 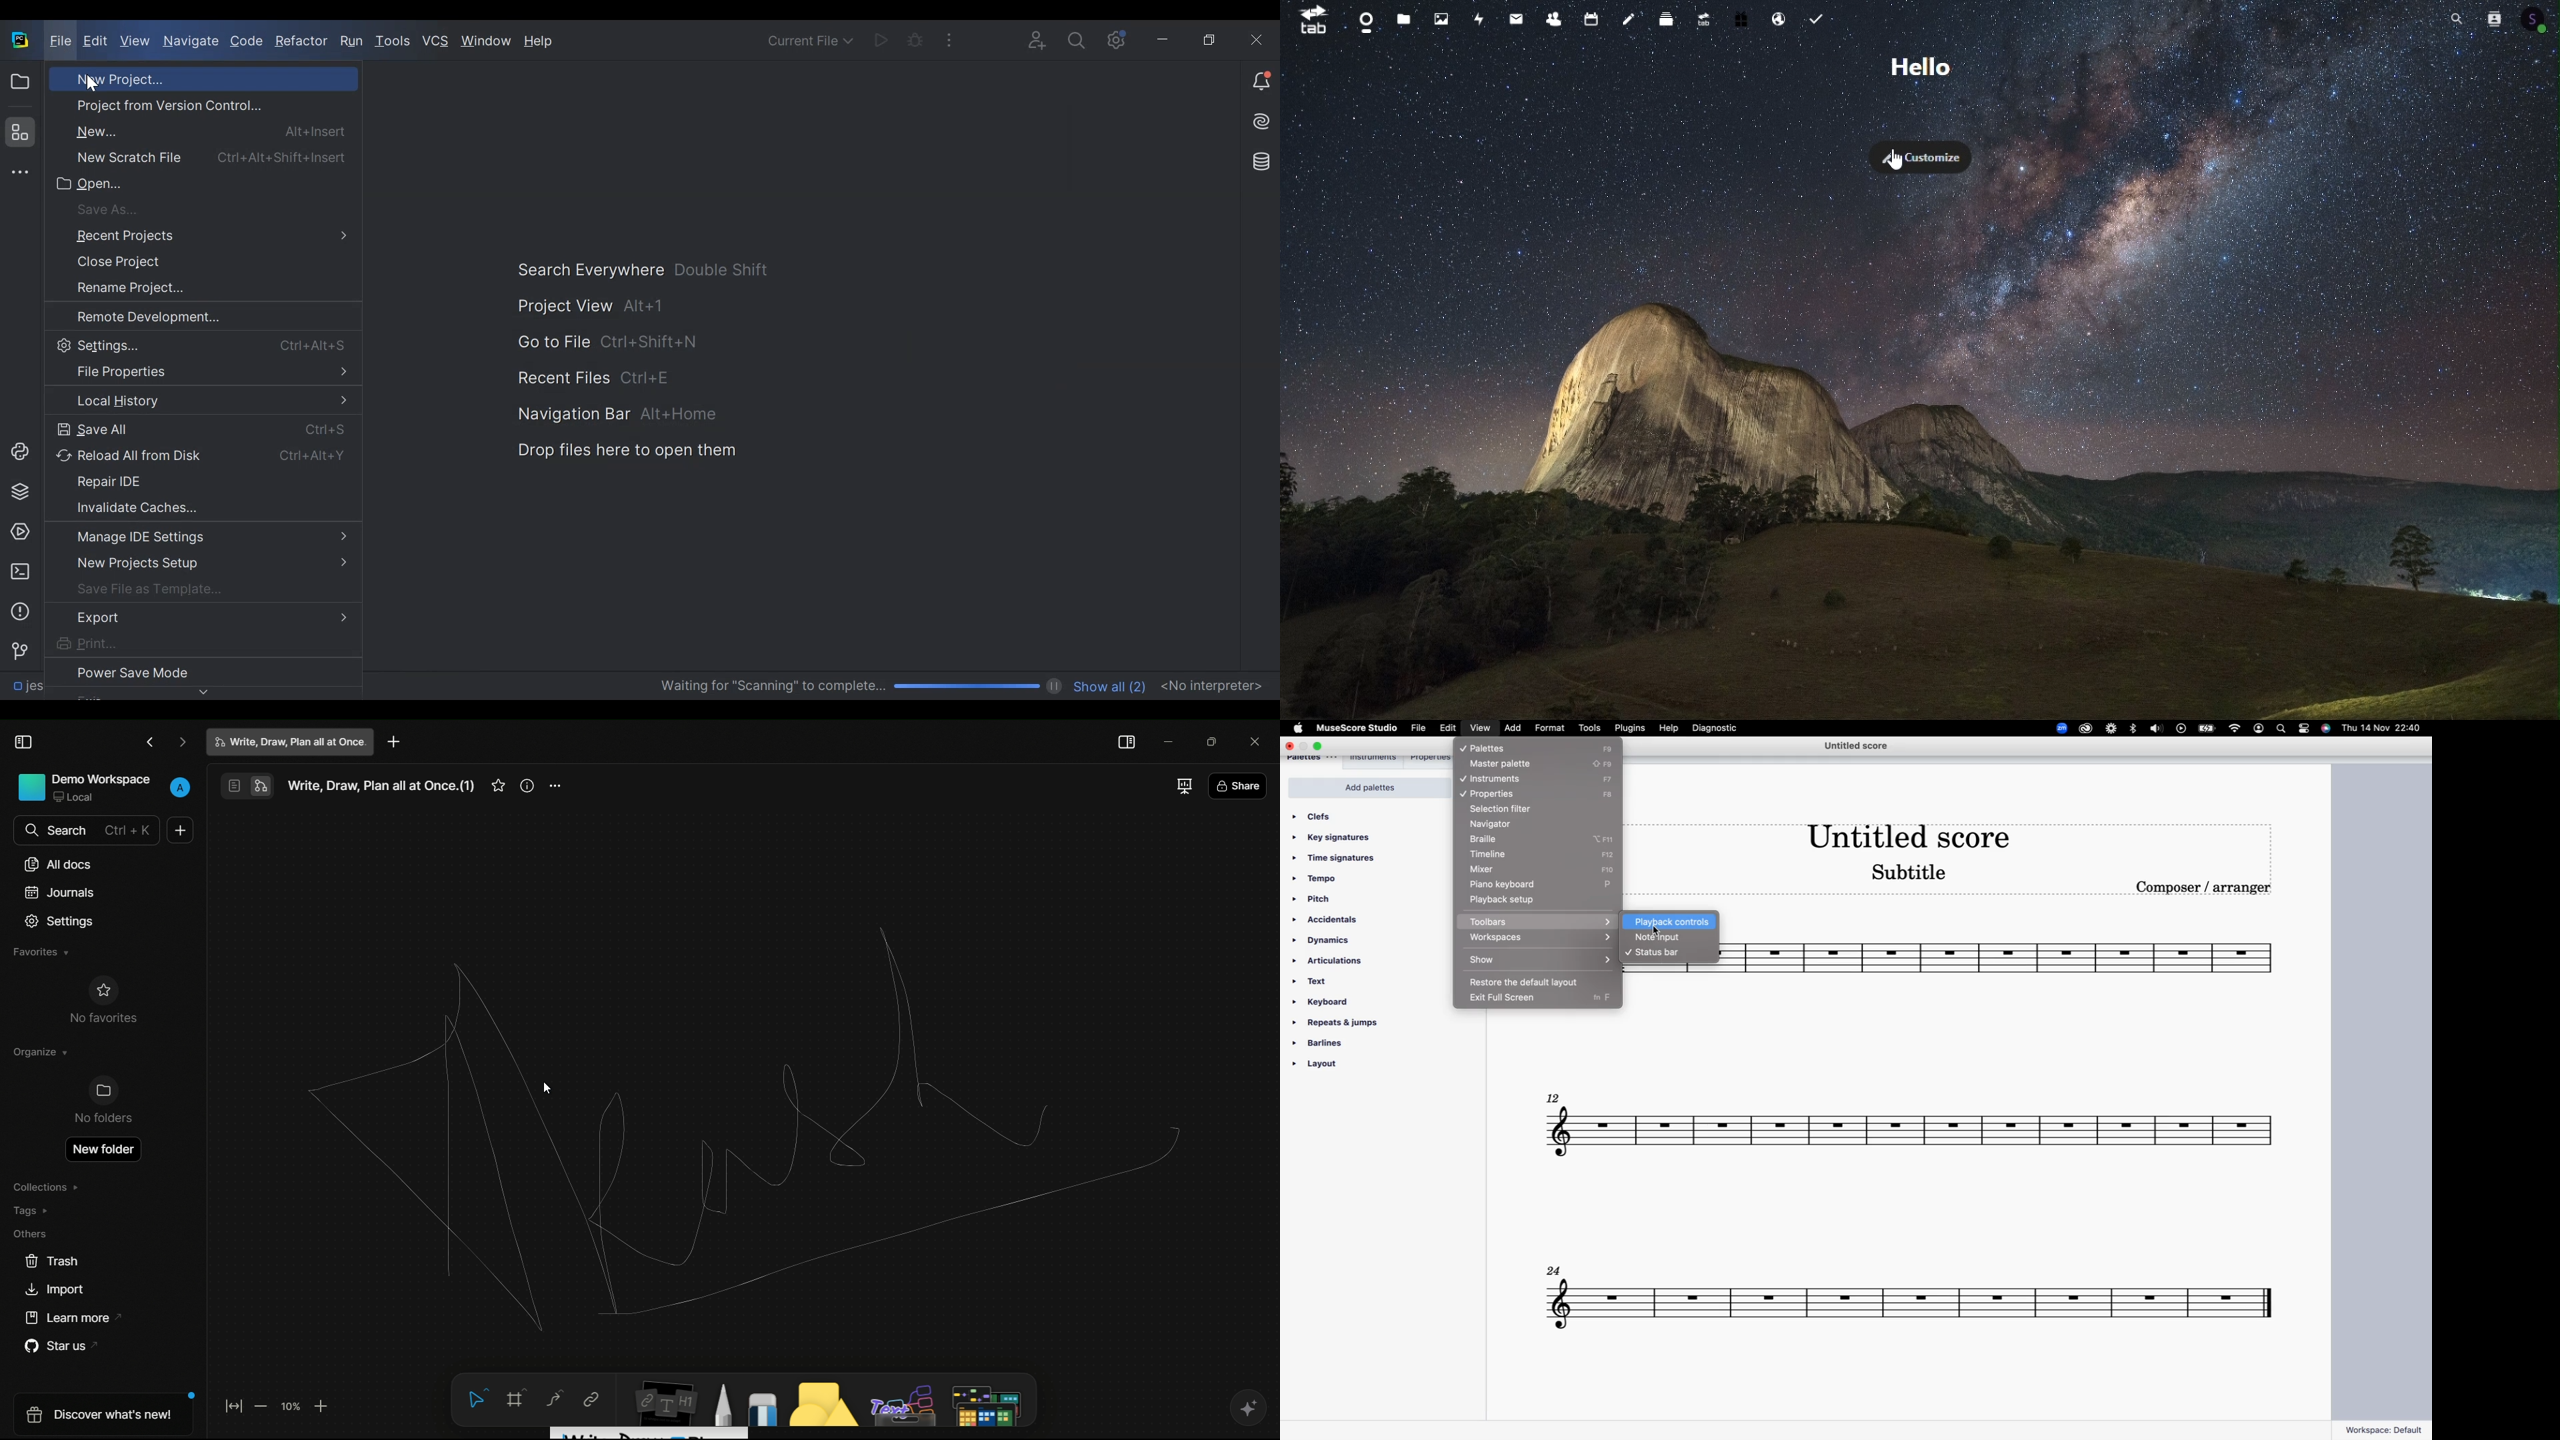 I want to click on open new folder, so click(x=101, y=1150).